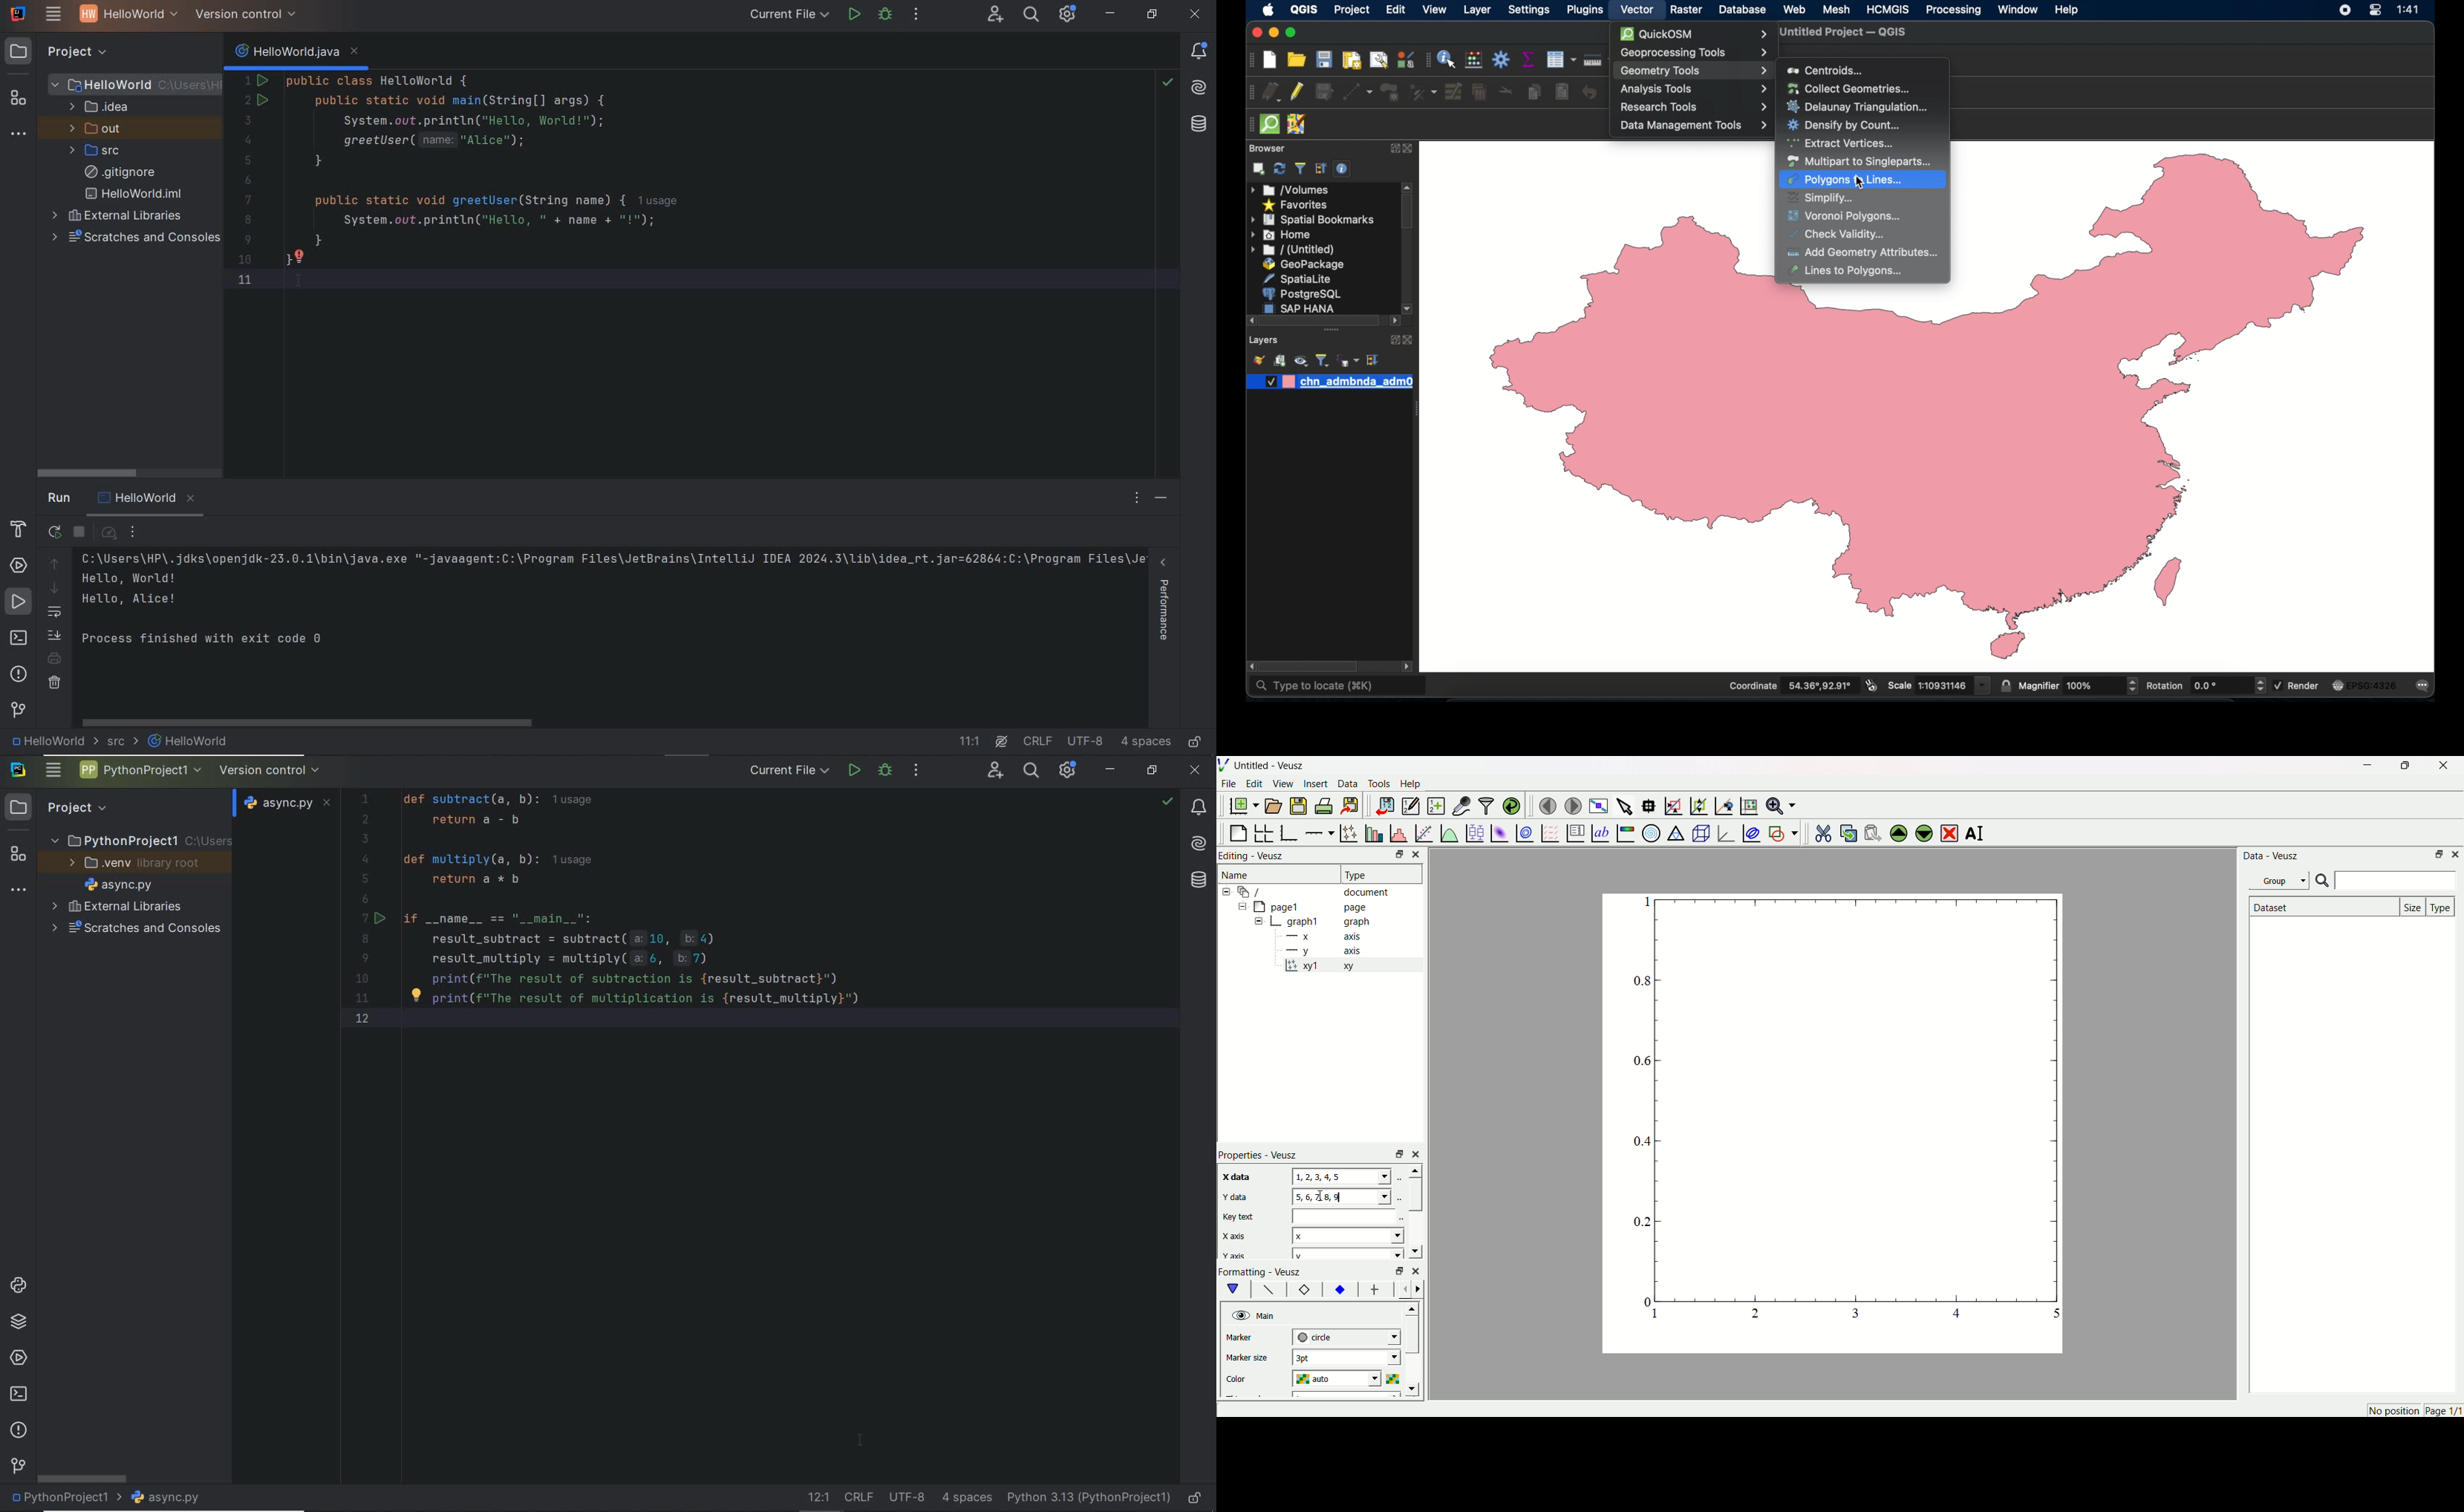 The height and width of the screenshot is (1512, 2464). Describe the element at coordinates (1843, 33) in the screenshot. I see `untitled project - QGIS` at that location.